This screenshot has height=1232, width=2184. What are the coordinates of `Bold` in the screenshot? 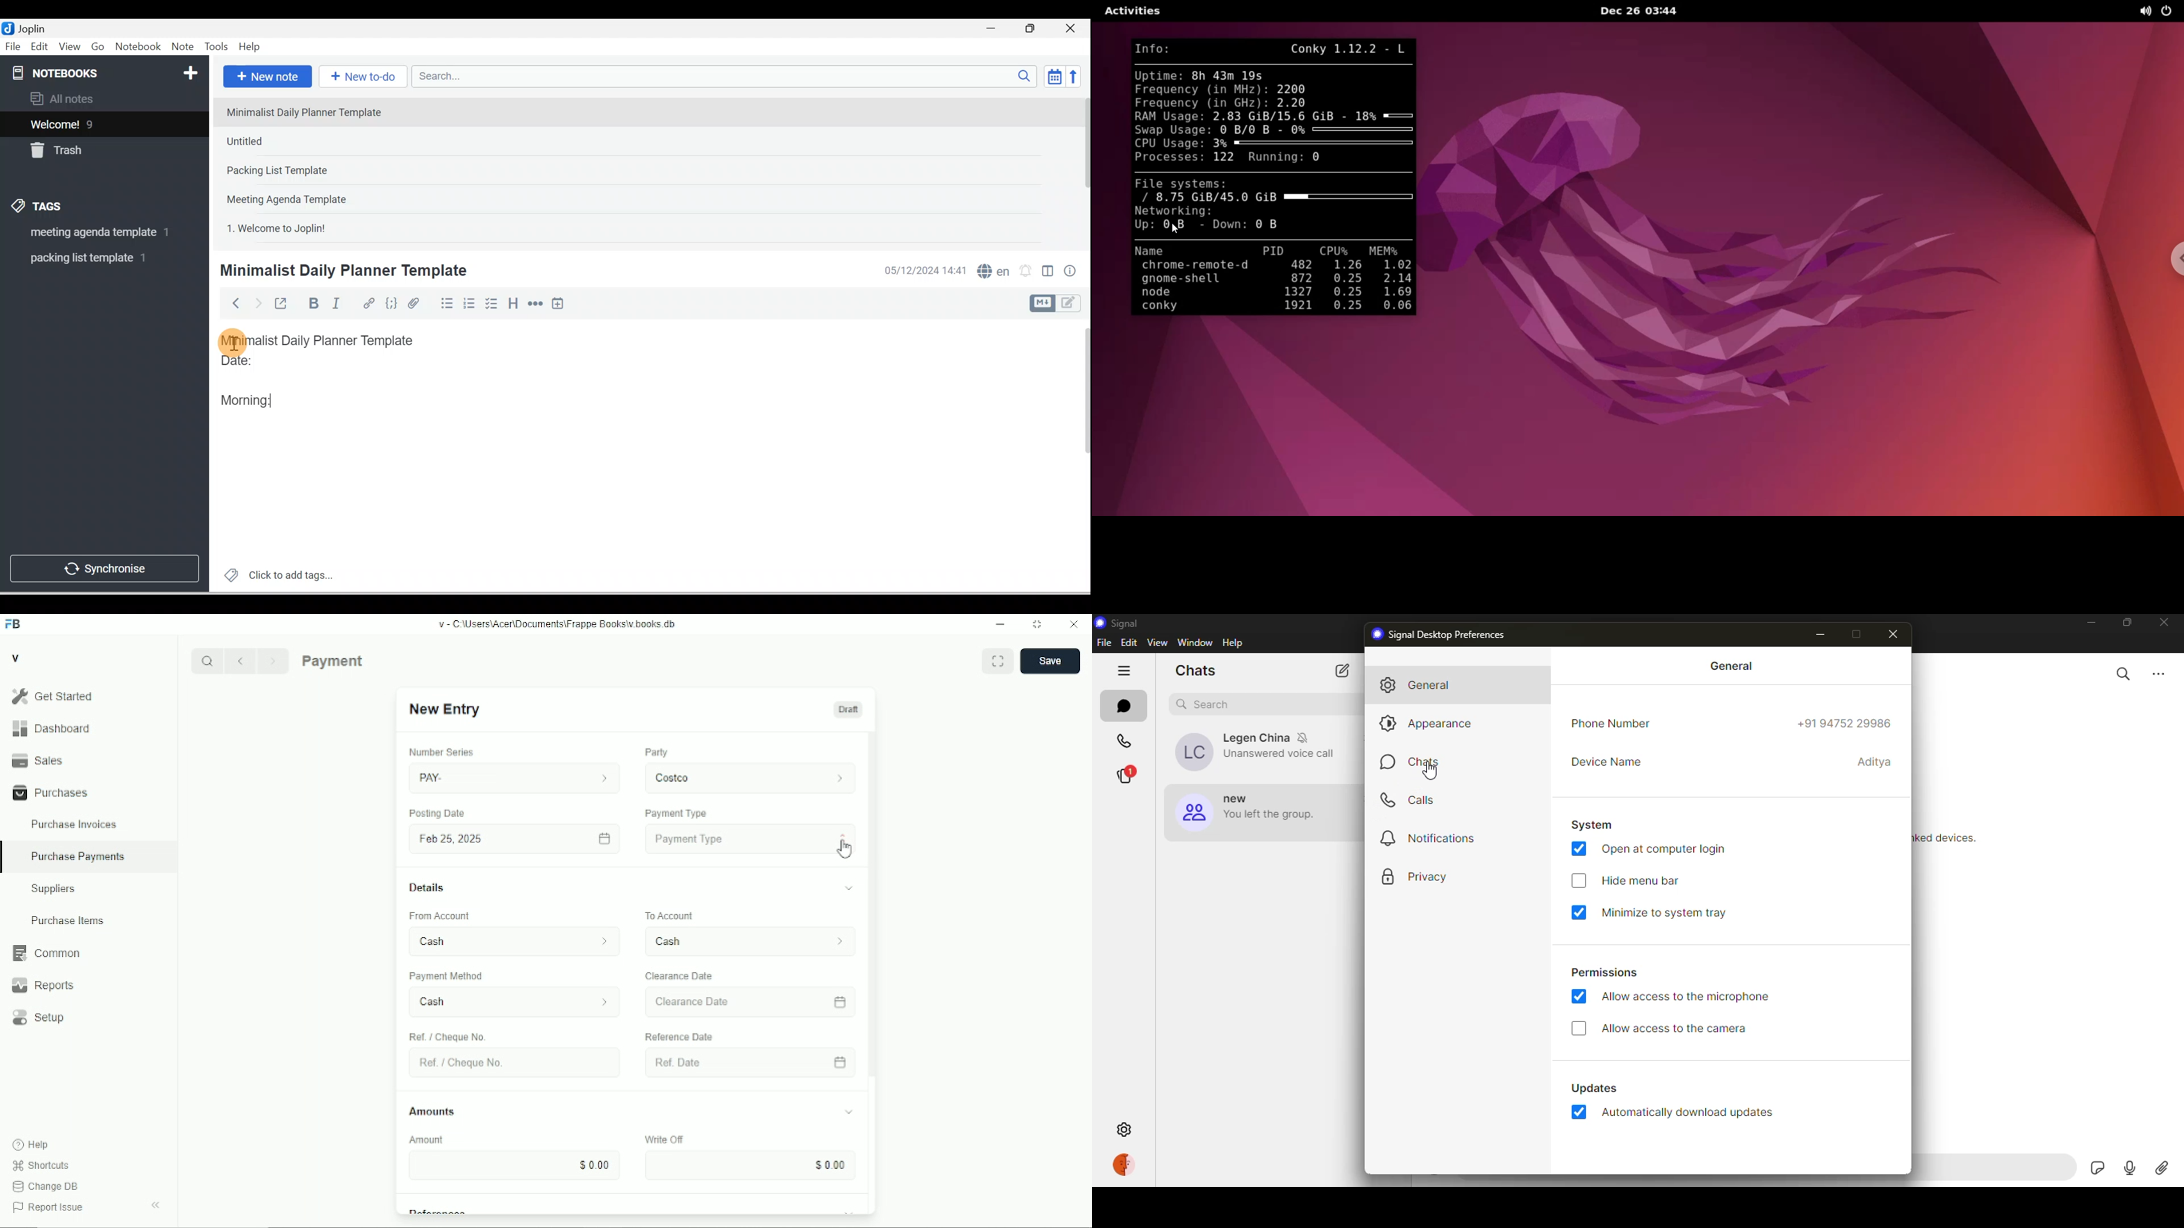 It's located at (312, 304).